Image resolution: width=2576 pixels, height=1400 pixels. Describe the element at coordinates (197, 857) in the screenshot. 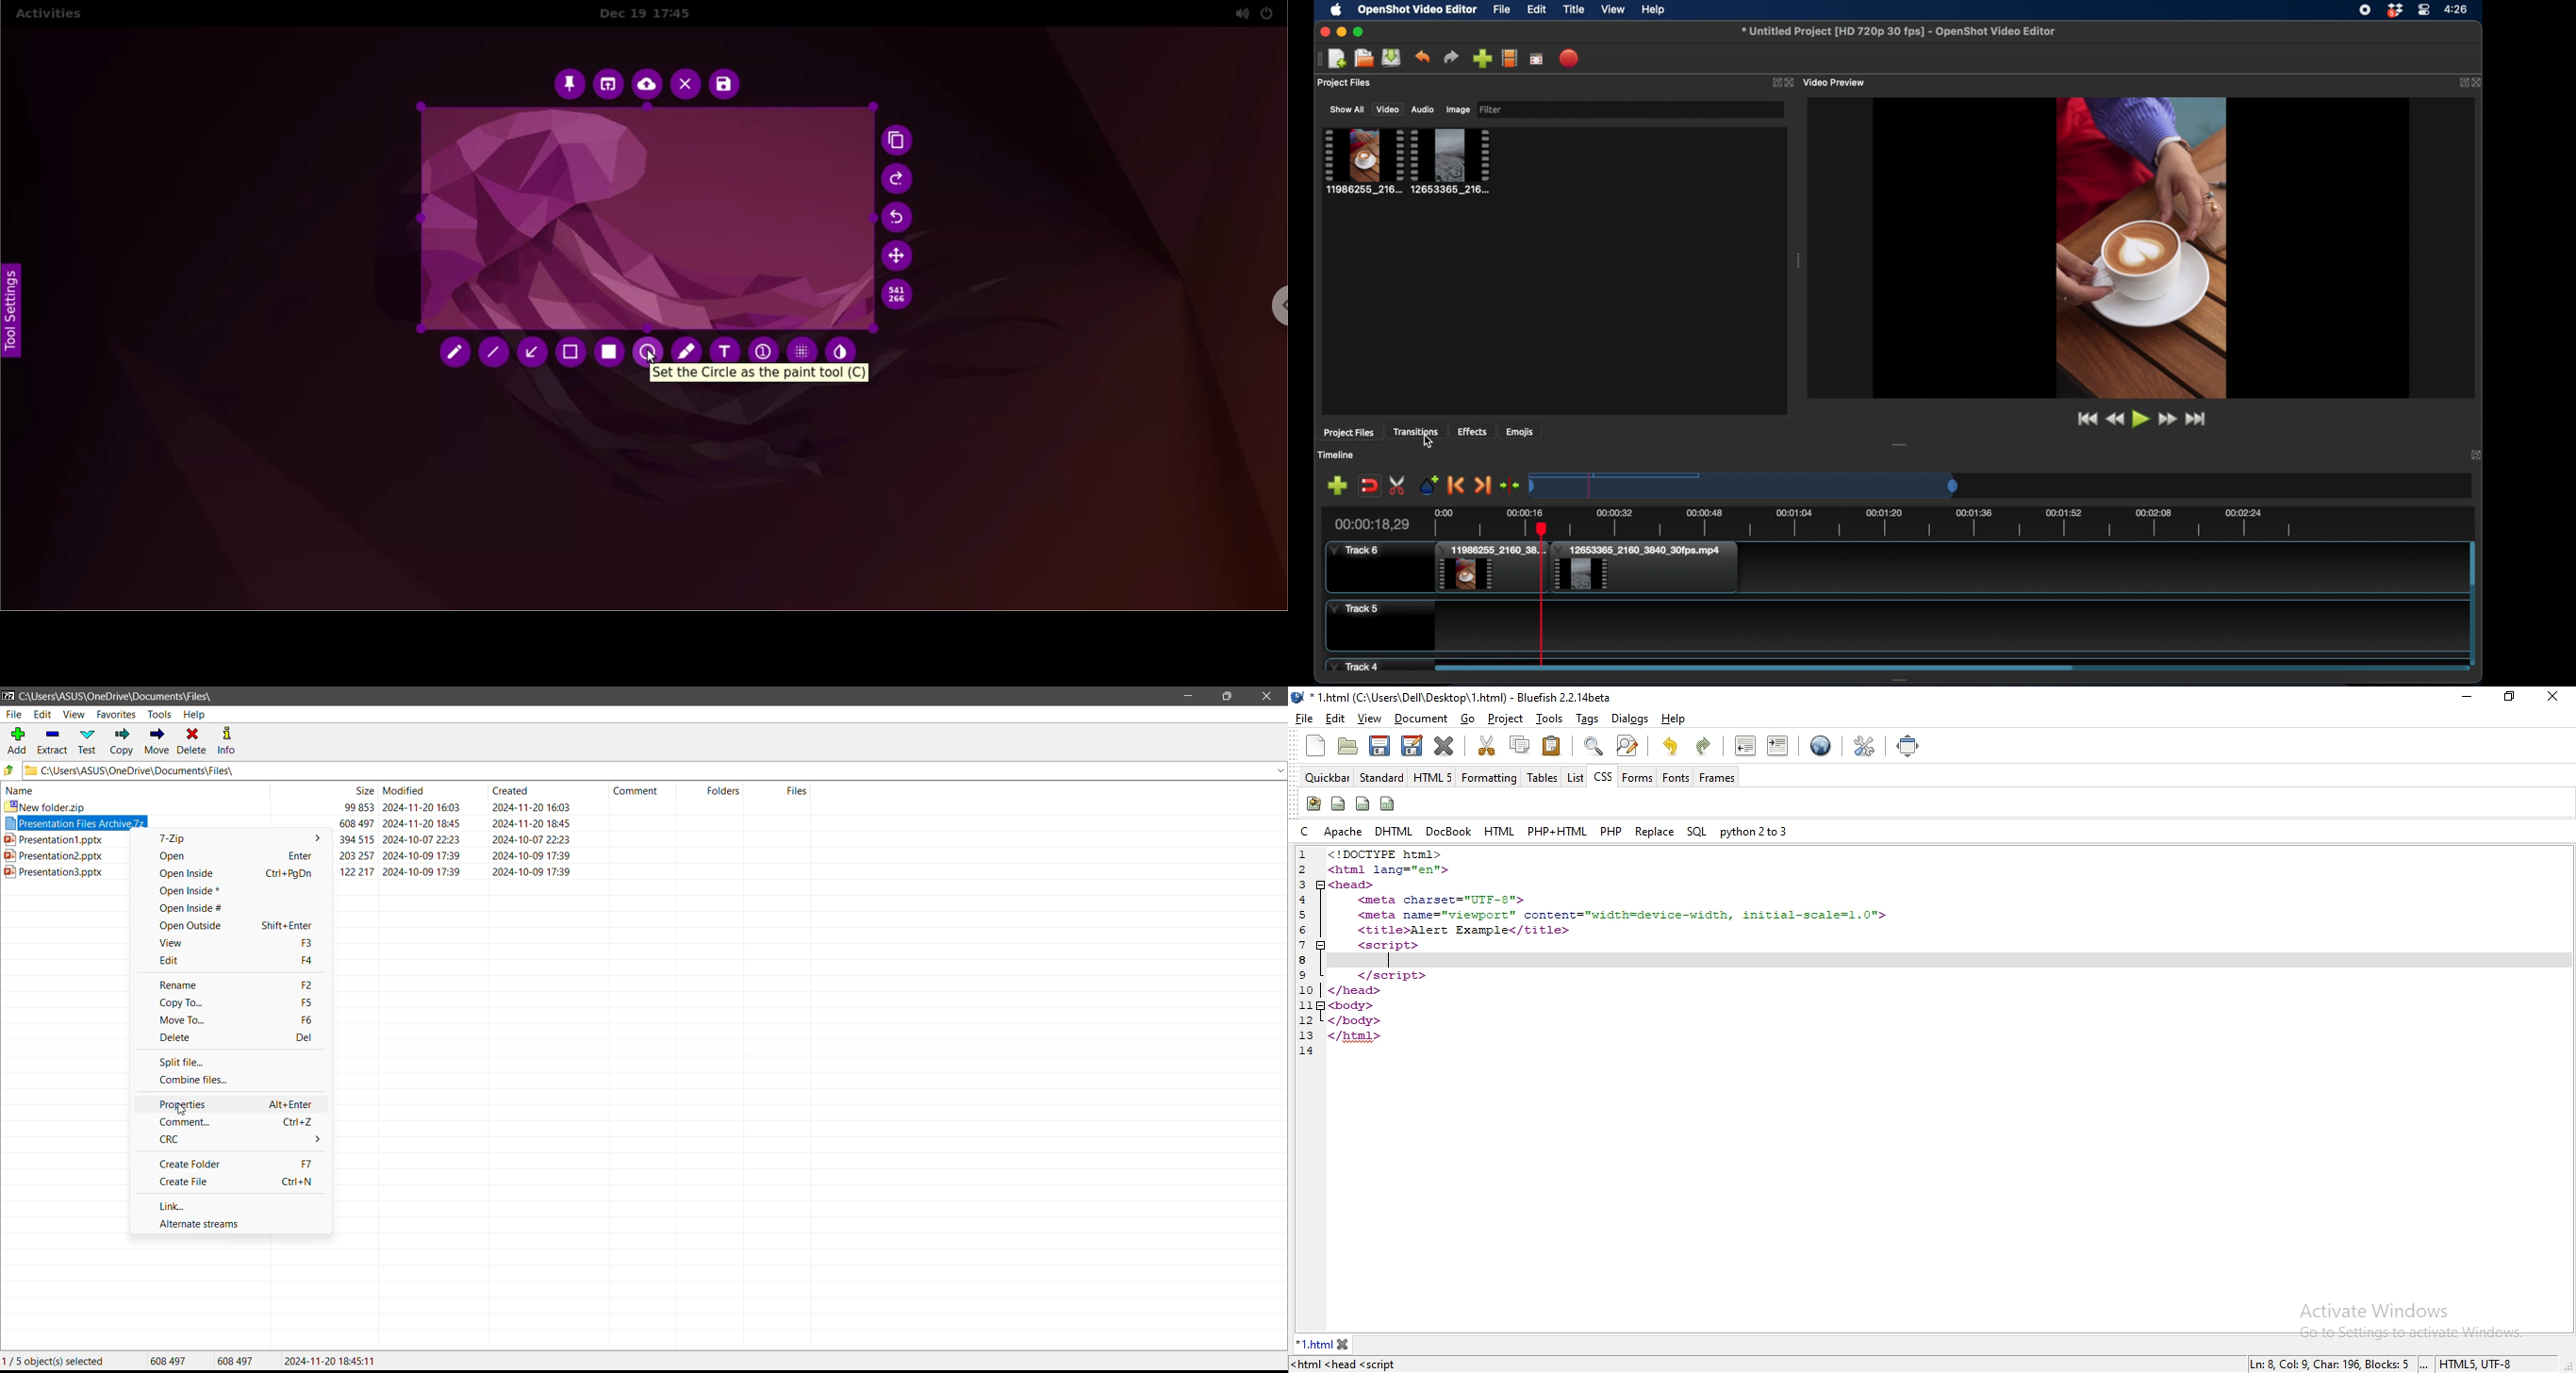

I see `Open` at that location.